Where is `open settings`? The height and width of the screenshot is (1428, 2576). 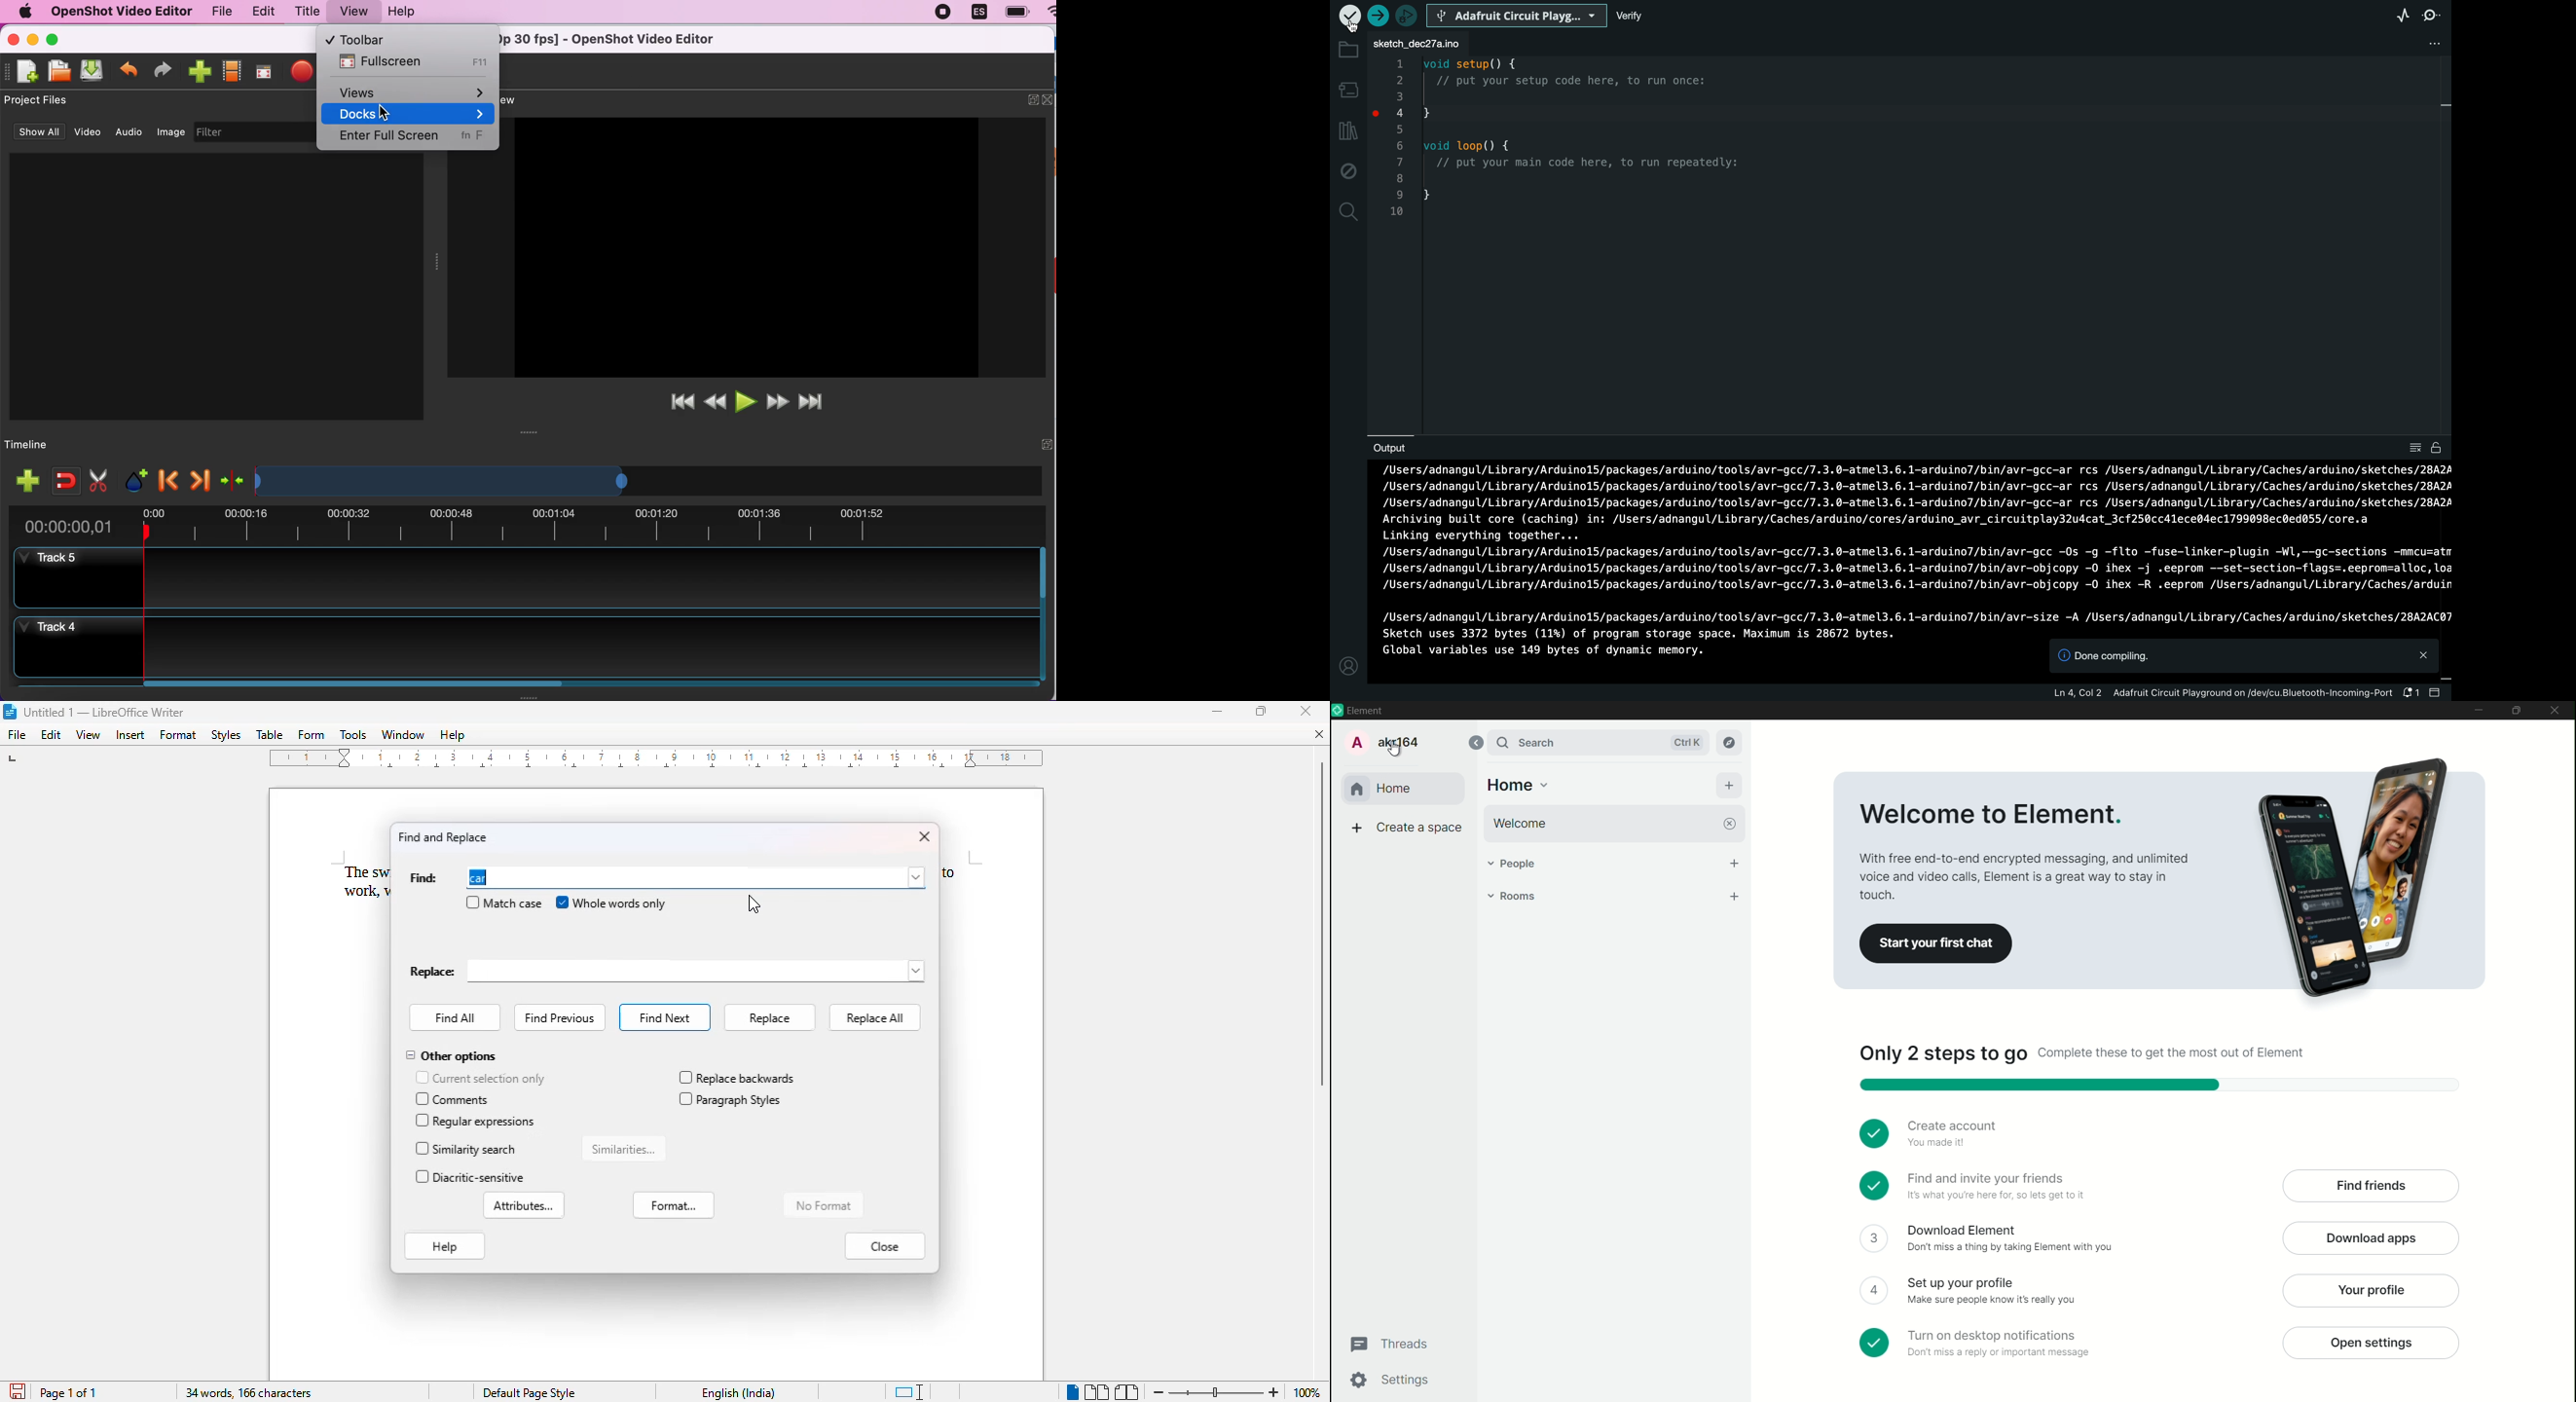 open settings is located at coordinates (2370, 1344).